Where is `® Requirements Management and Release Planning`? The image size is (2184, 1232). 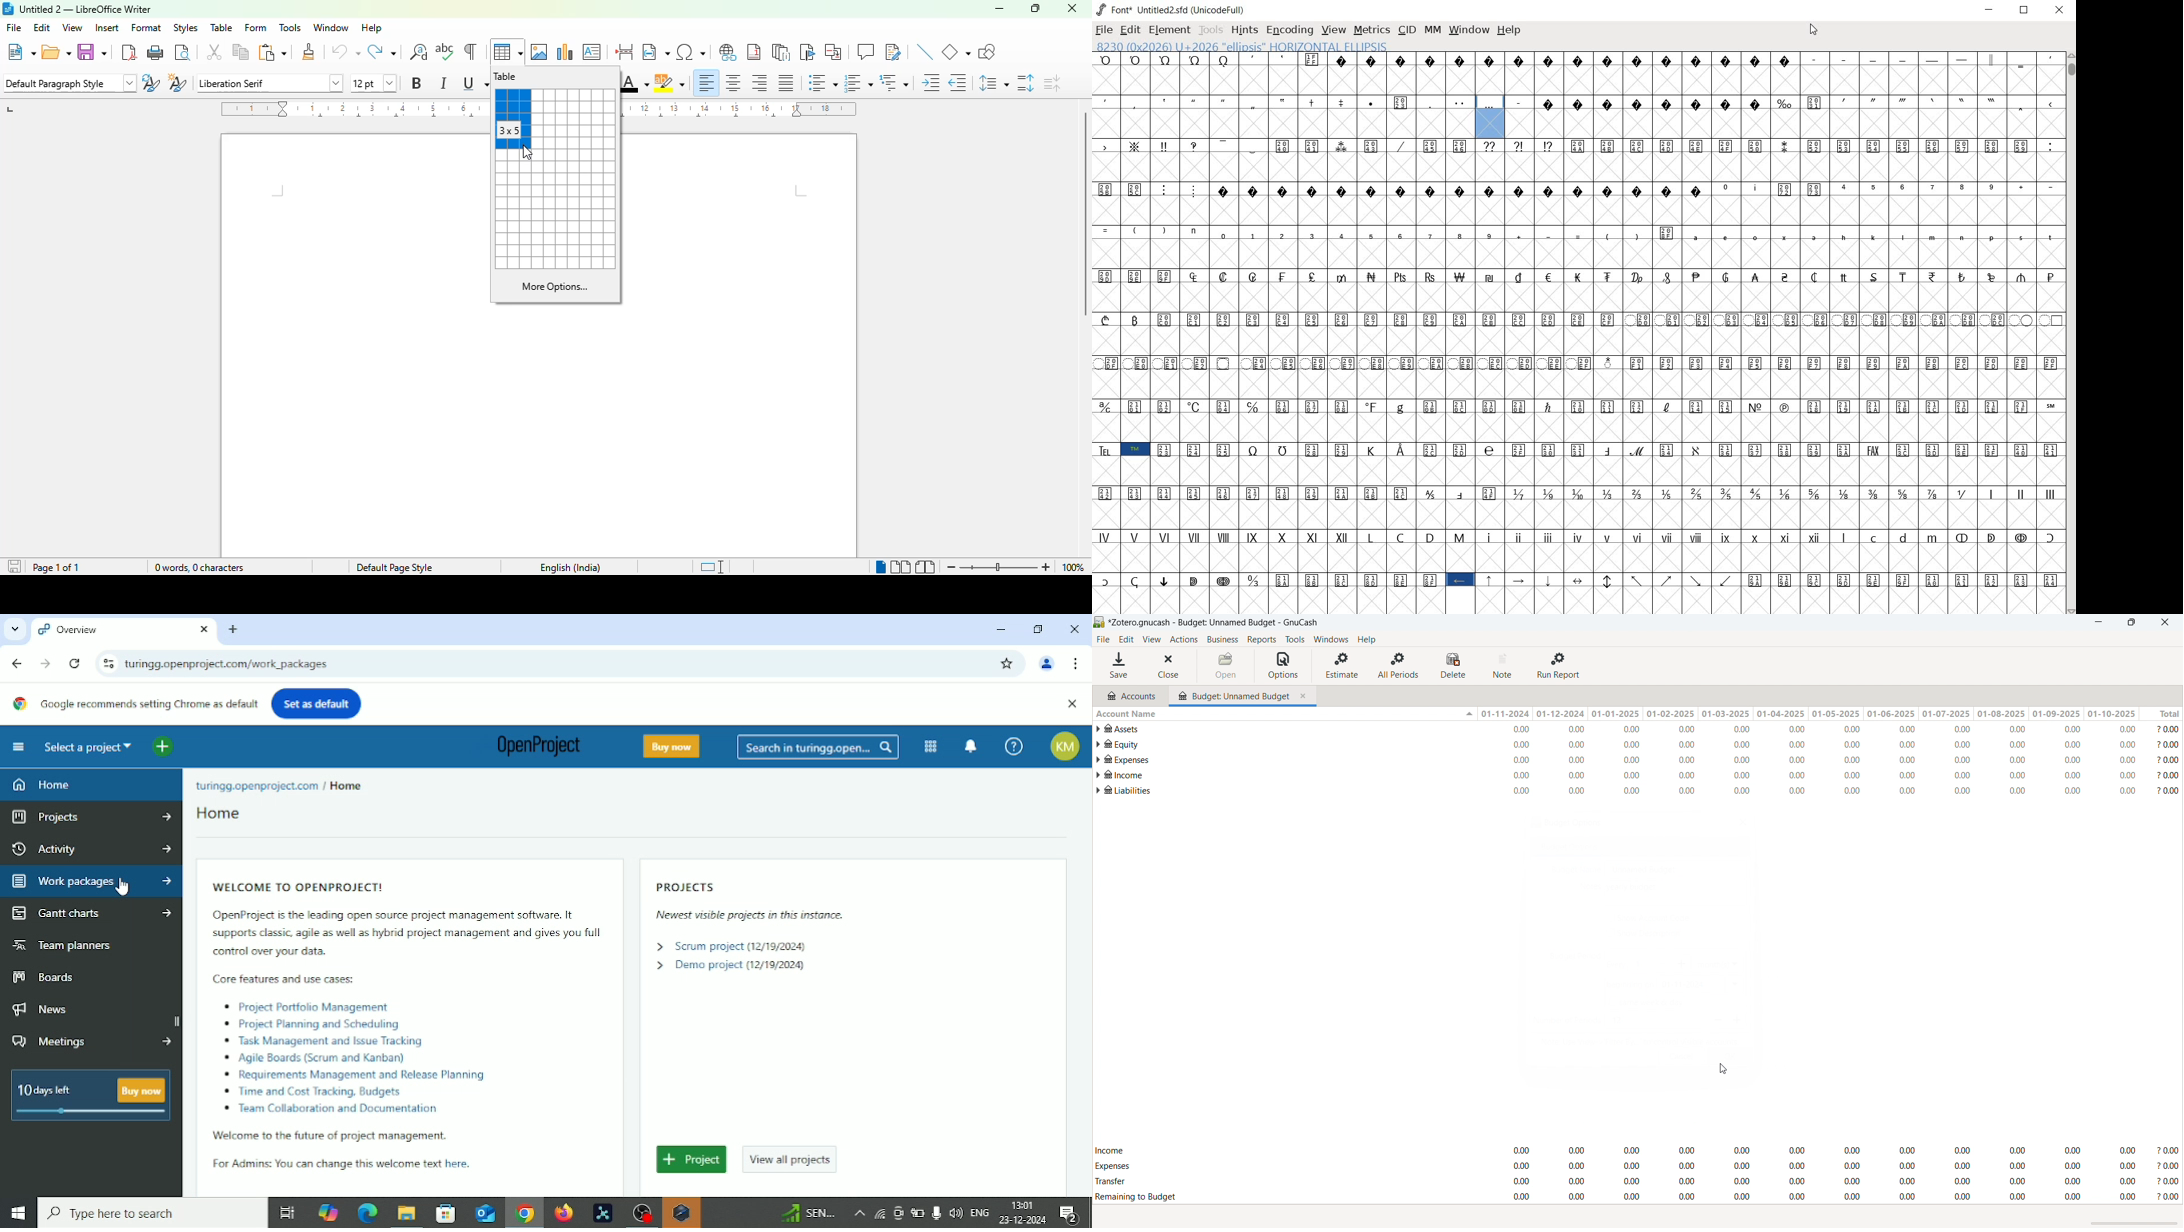 ® Requirements Management and Release Planning is located at coordinates (352, 1075).